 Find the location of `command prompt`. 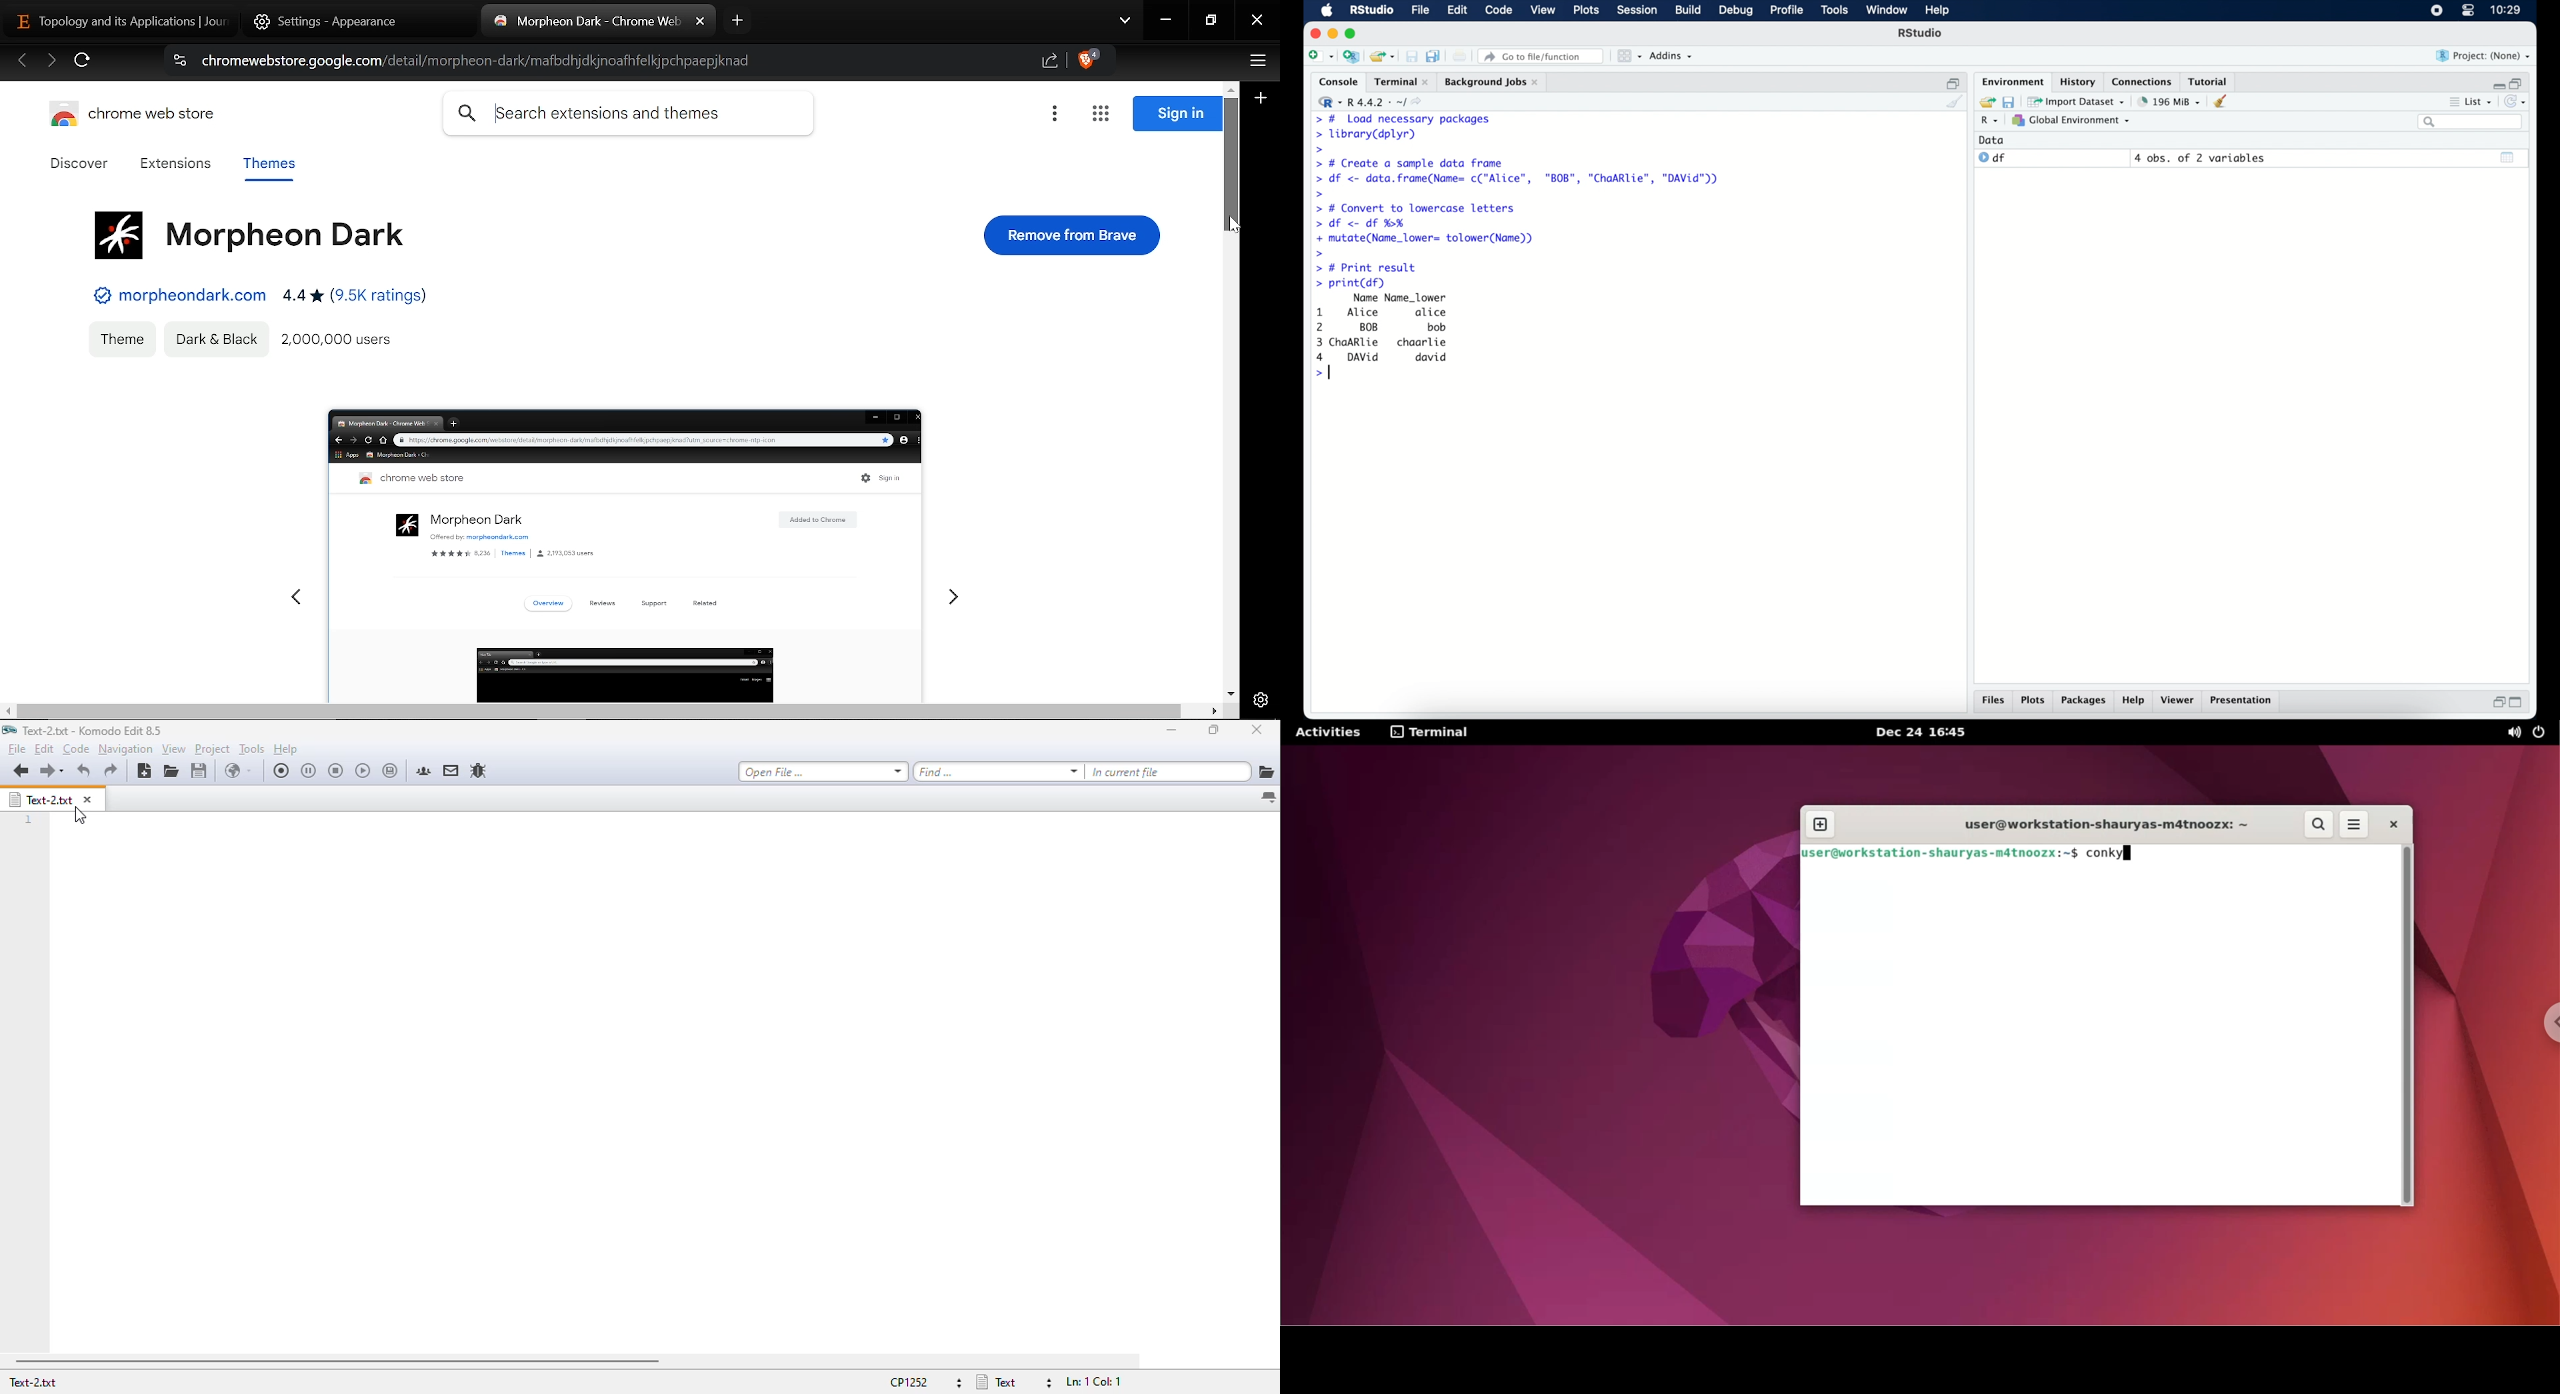

command prompt is located at coordinates (1320, 193).